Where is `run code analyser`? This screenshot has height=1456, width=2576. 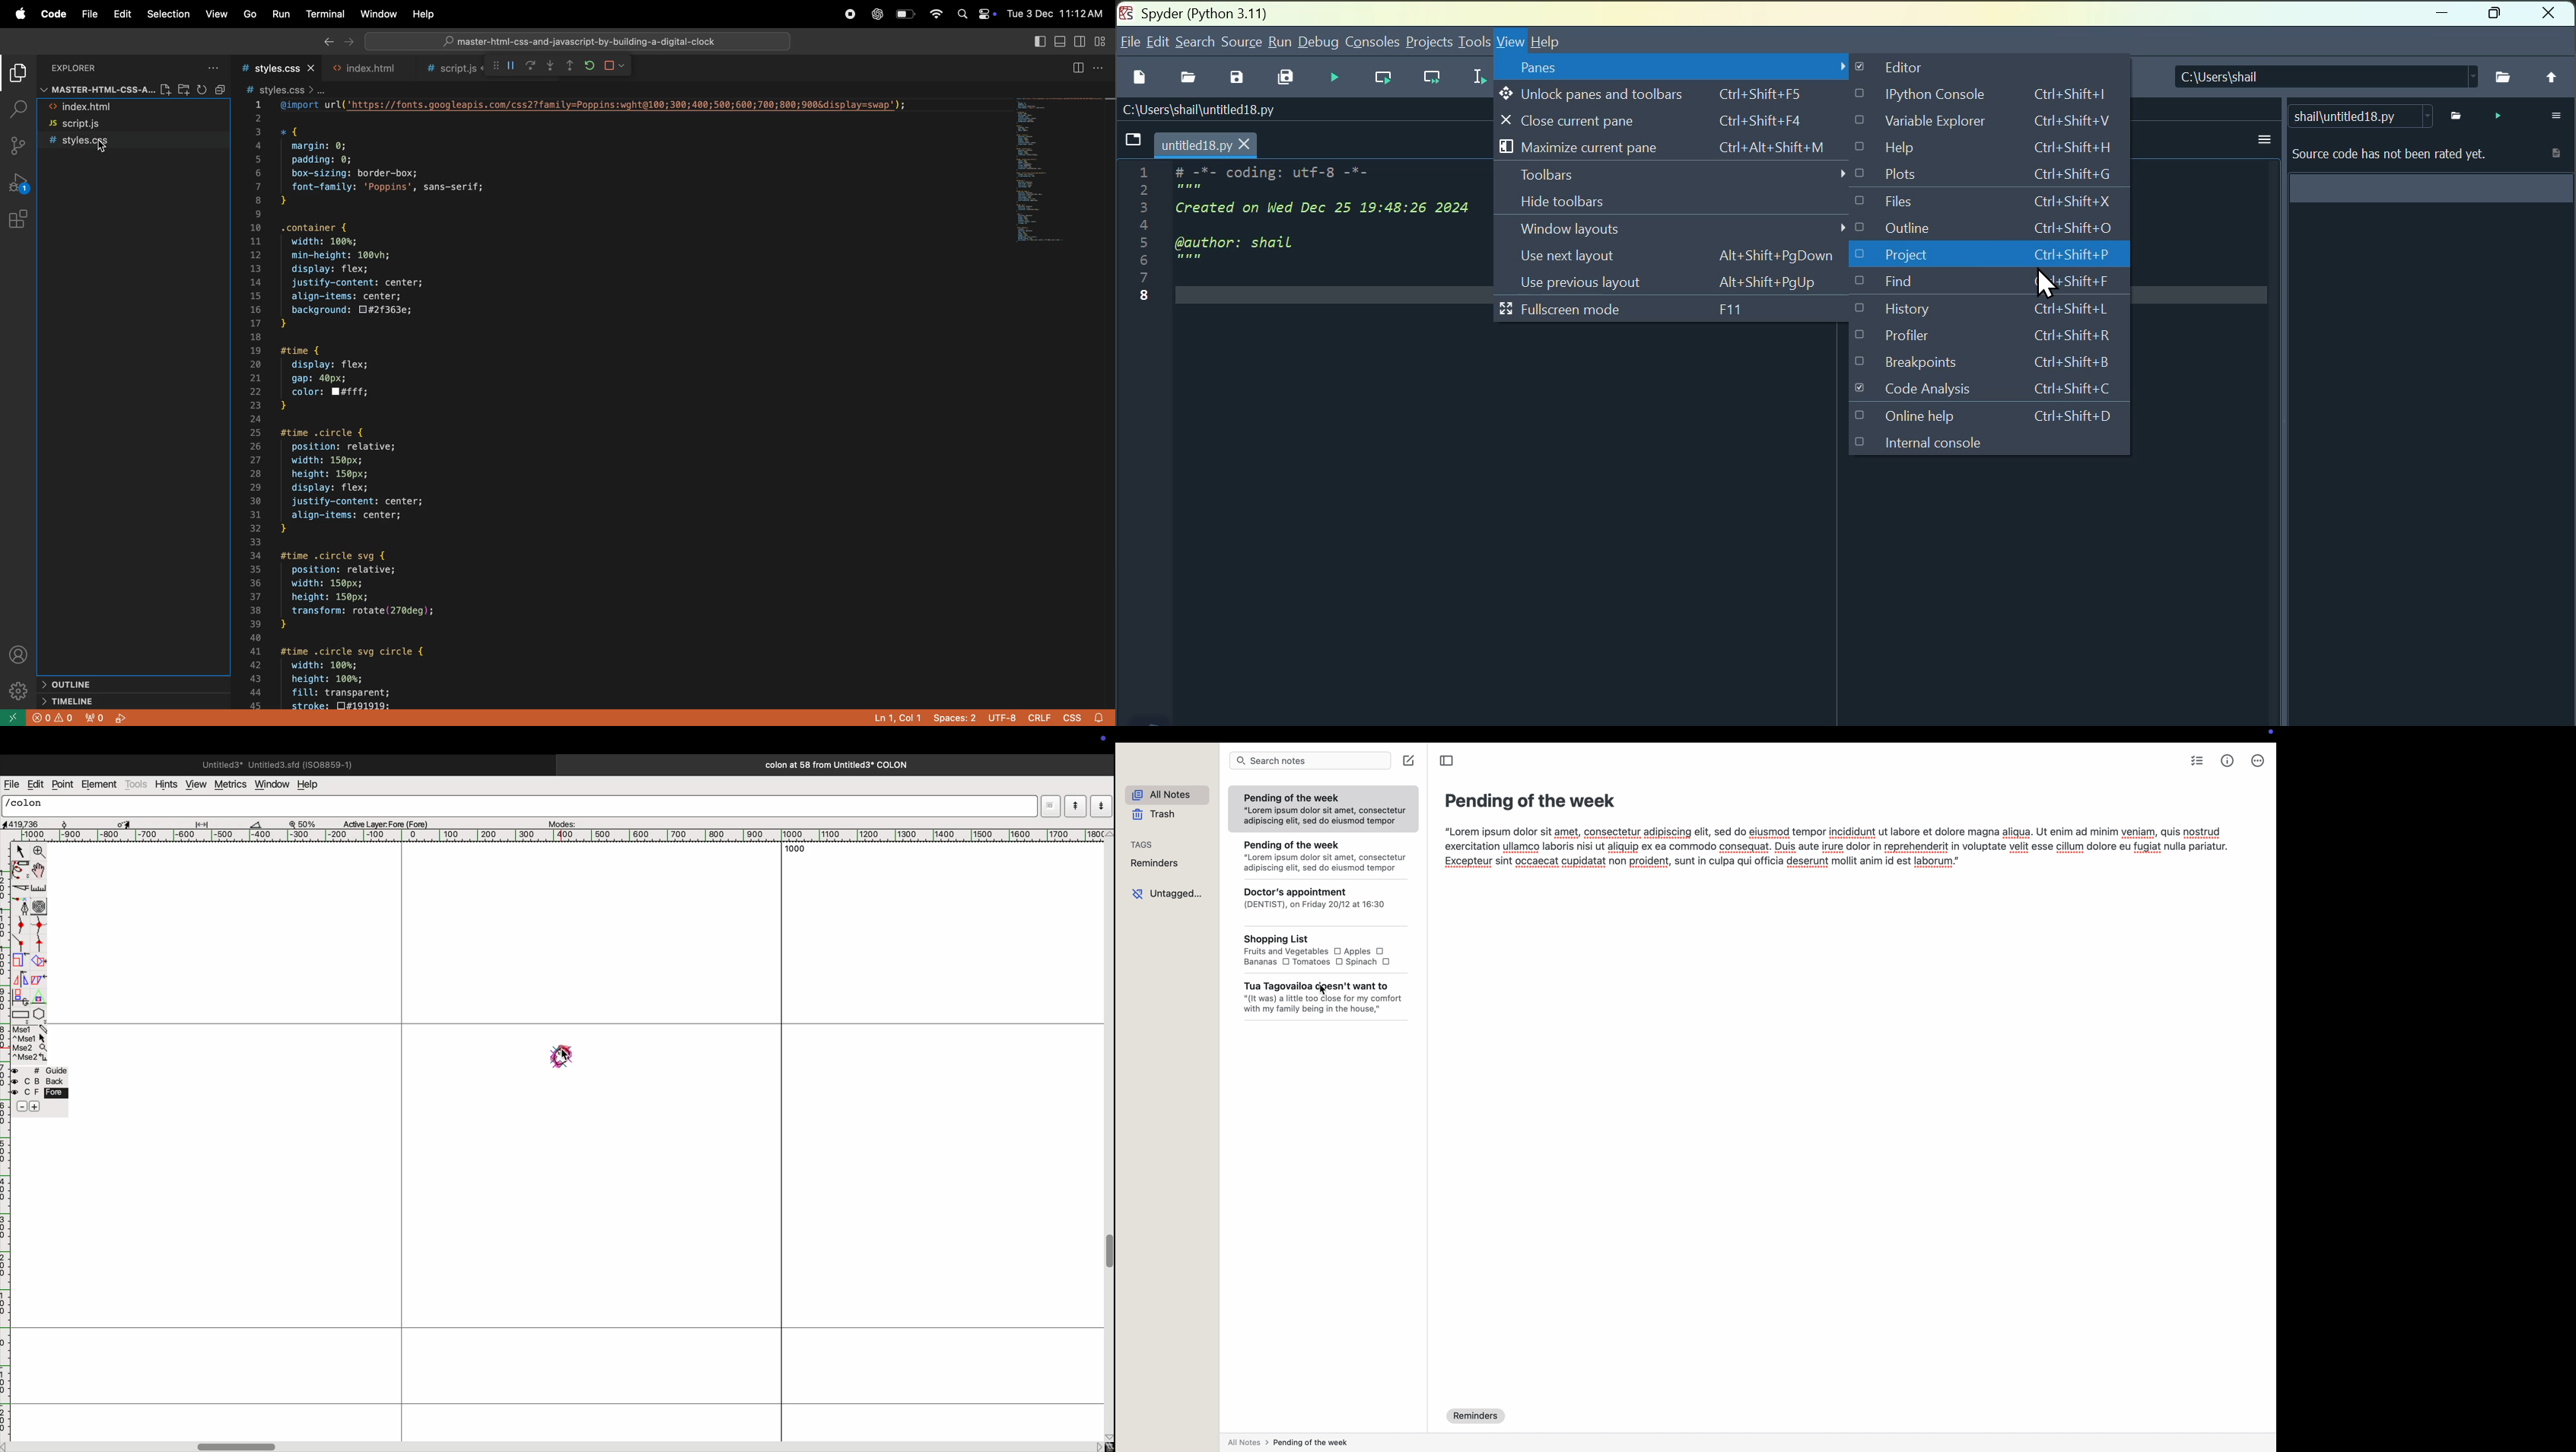
run code analyser is located at coordinates (2497, 115).